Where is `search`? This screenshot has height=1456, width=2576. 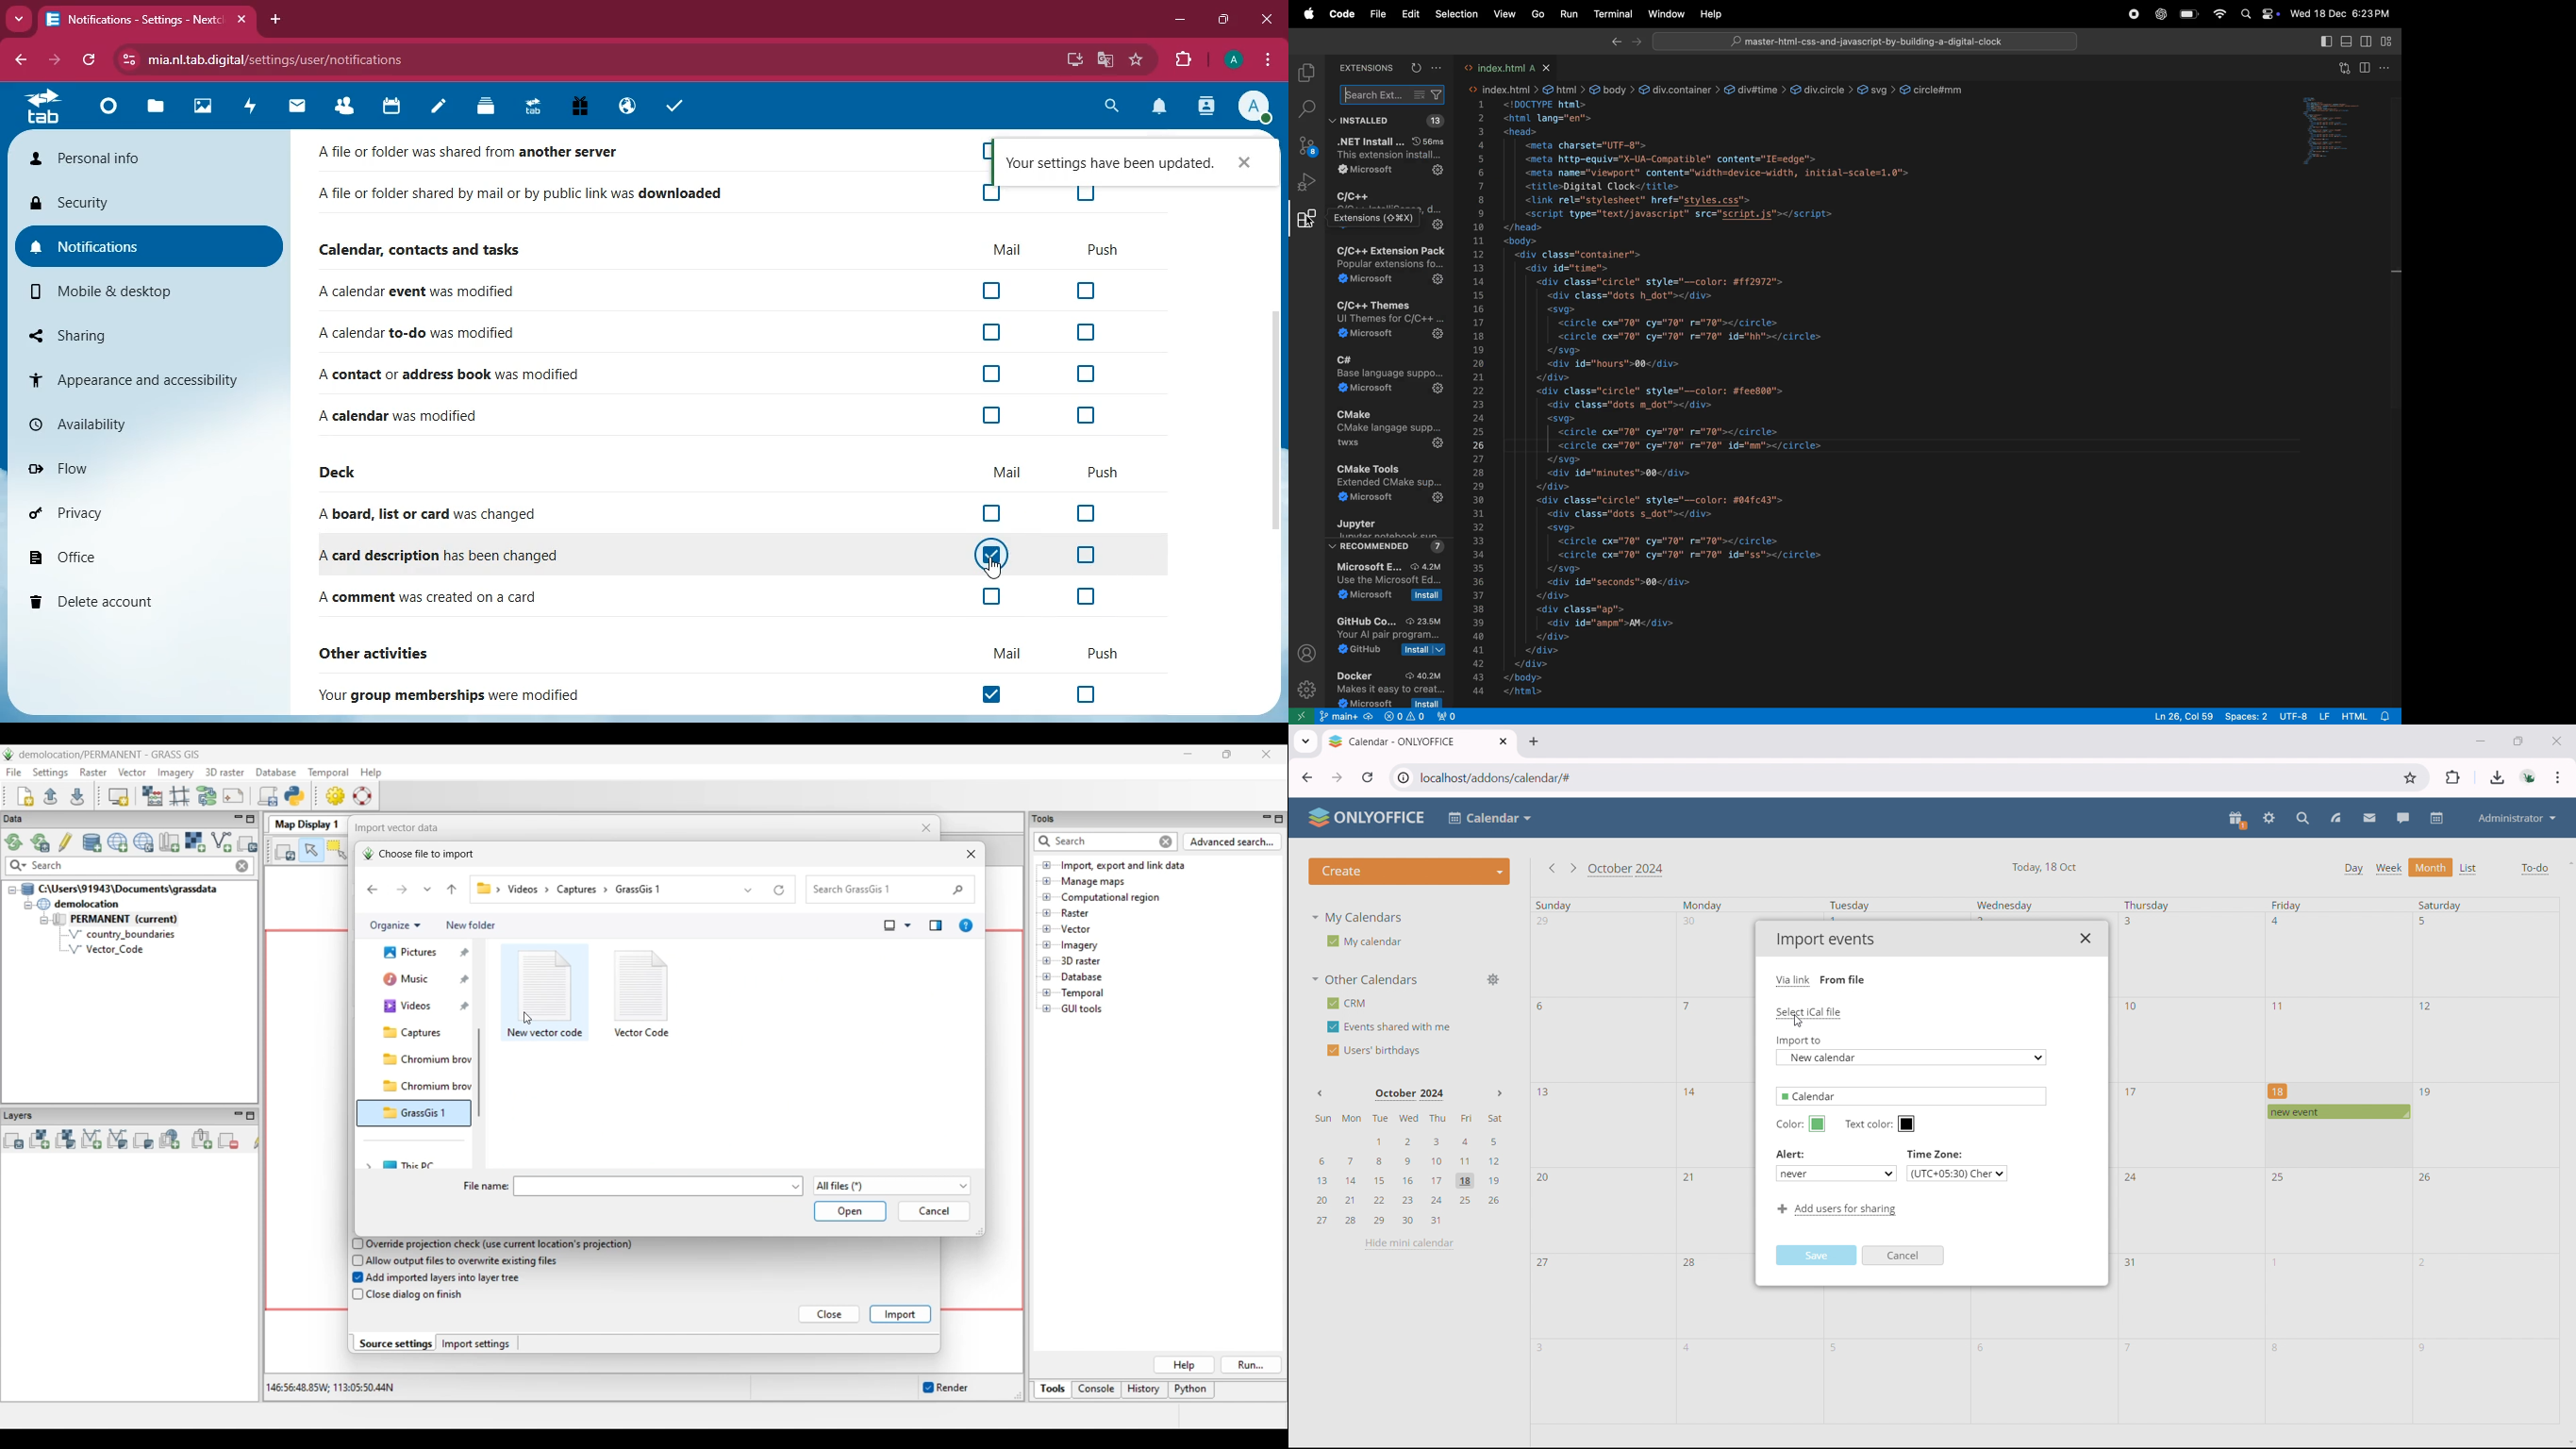
search is located at coordinates (1107, 107).